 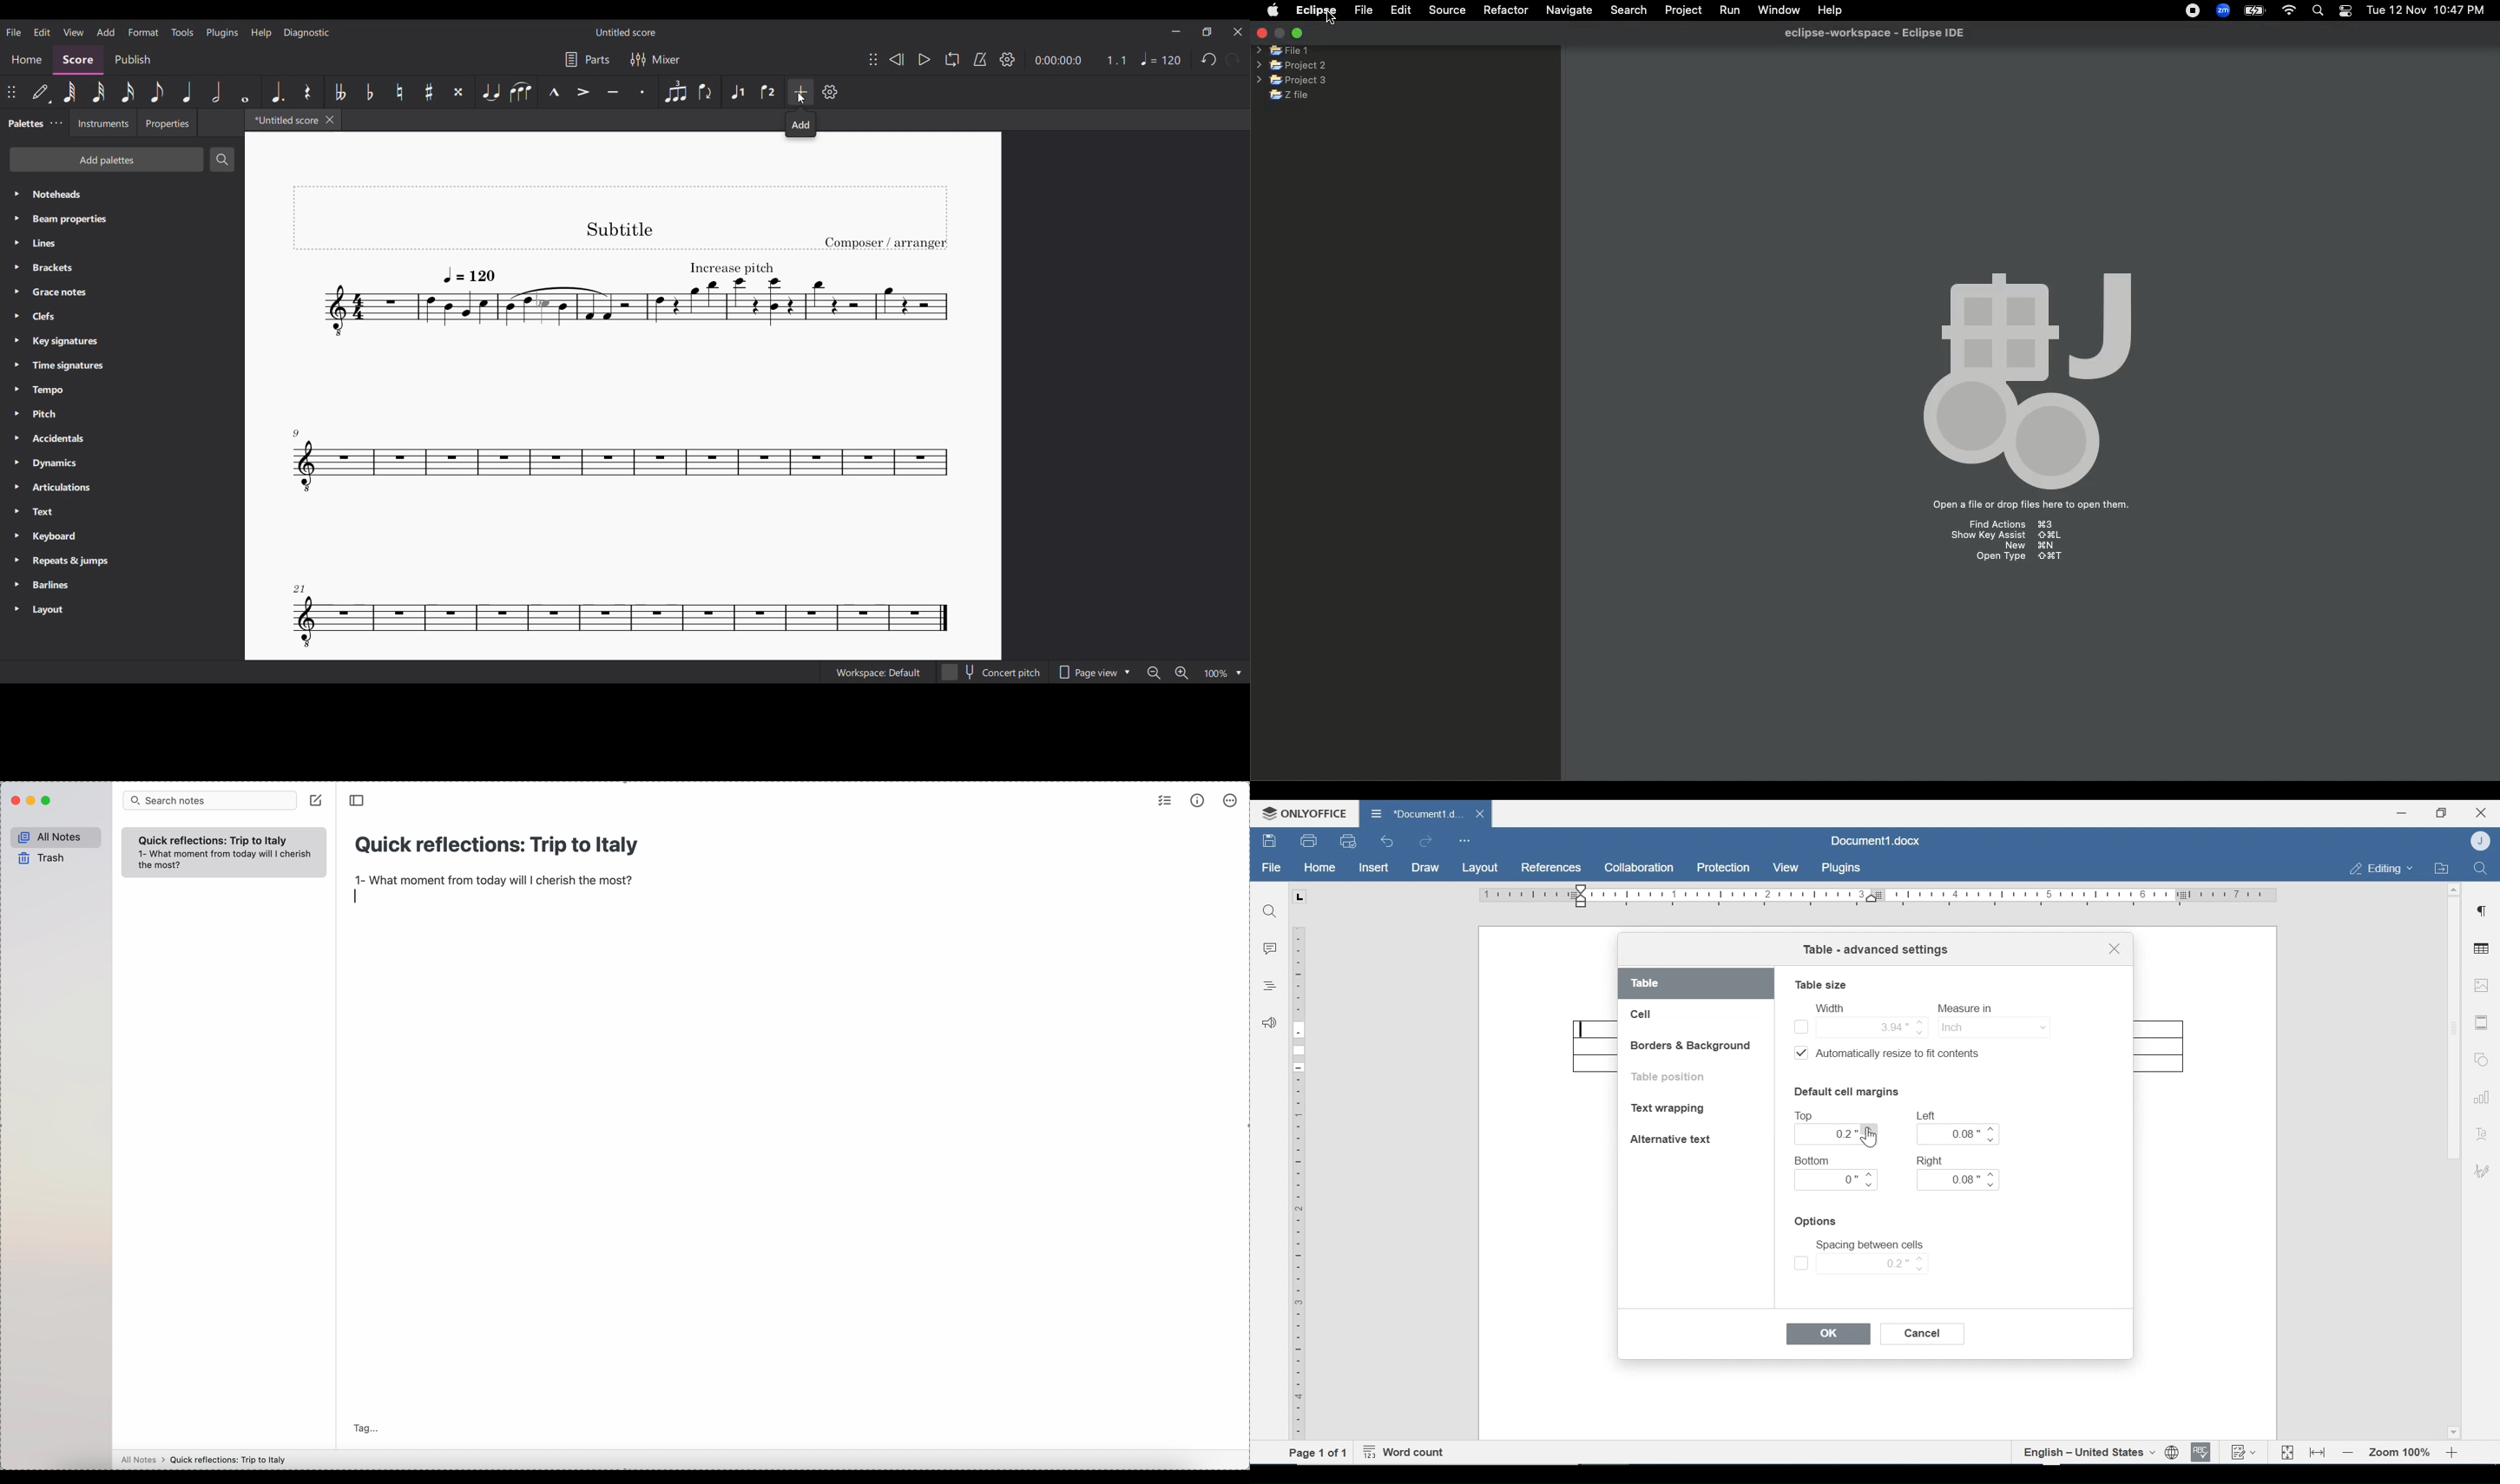 What do you see at coordinates (277, 92) in the screenshot?
I see `Augmentation dot` at bounding box center [277, 92].